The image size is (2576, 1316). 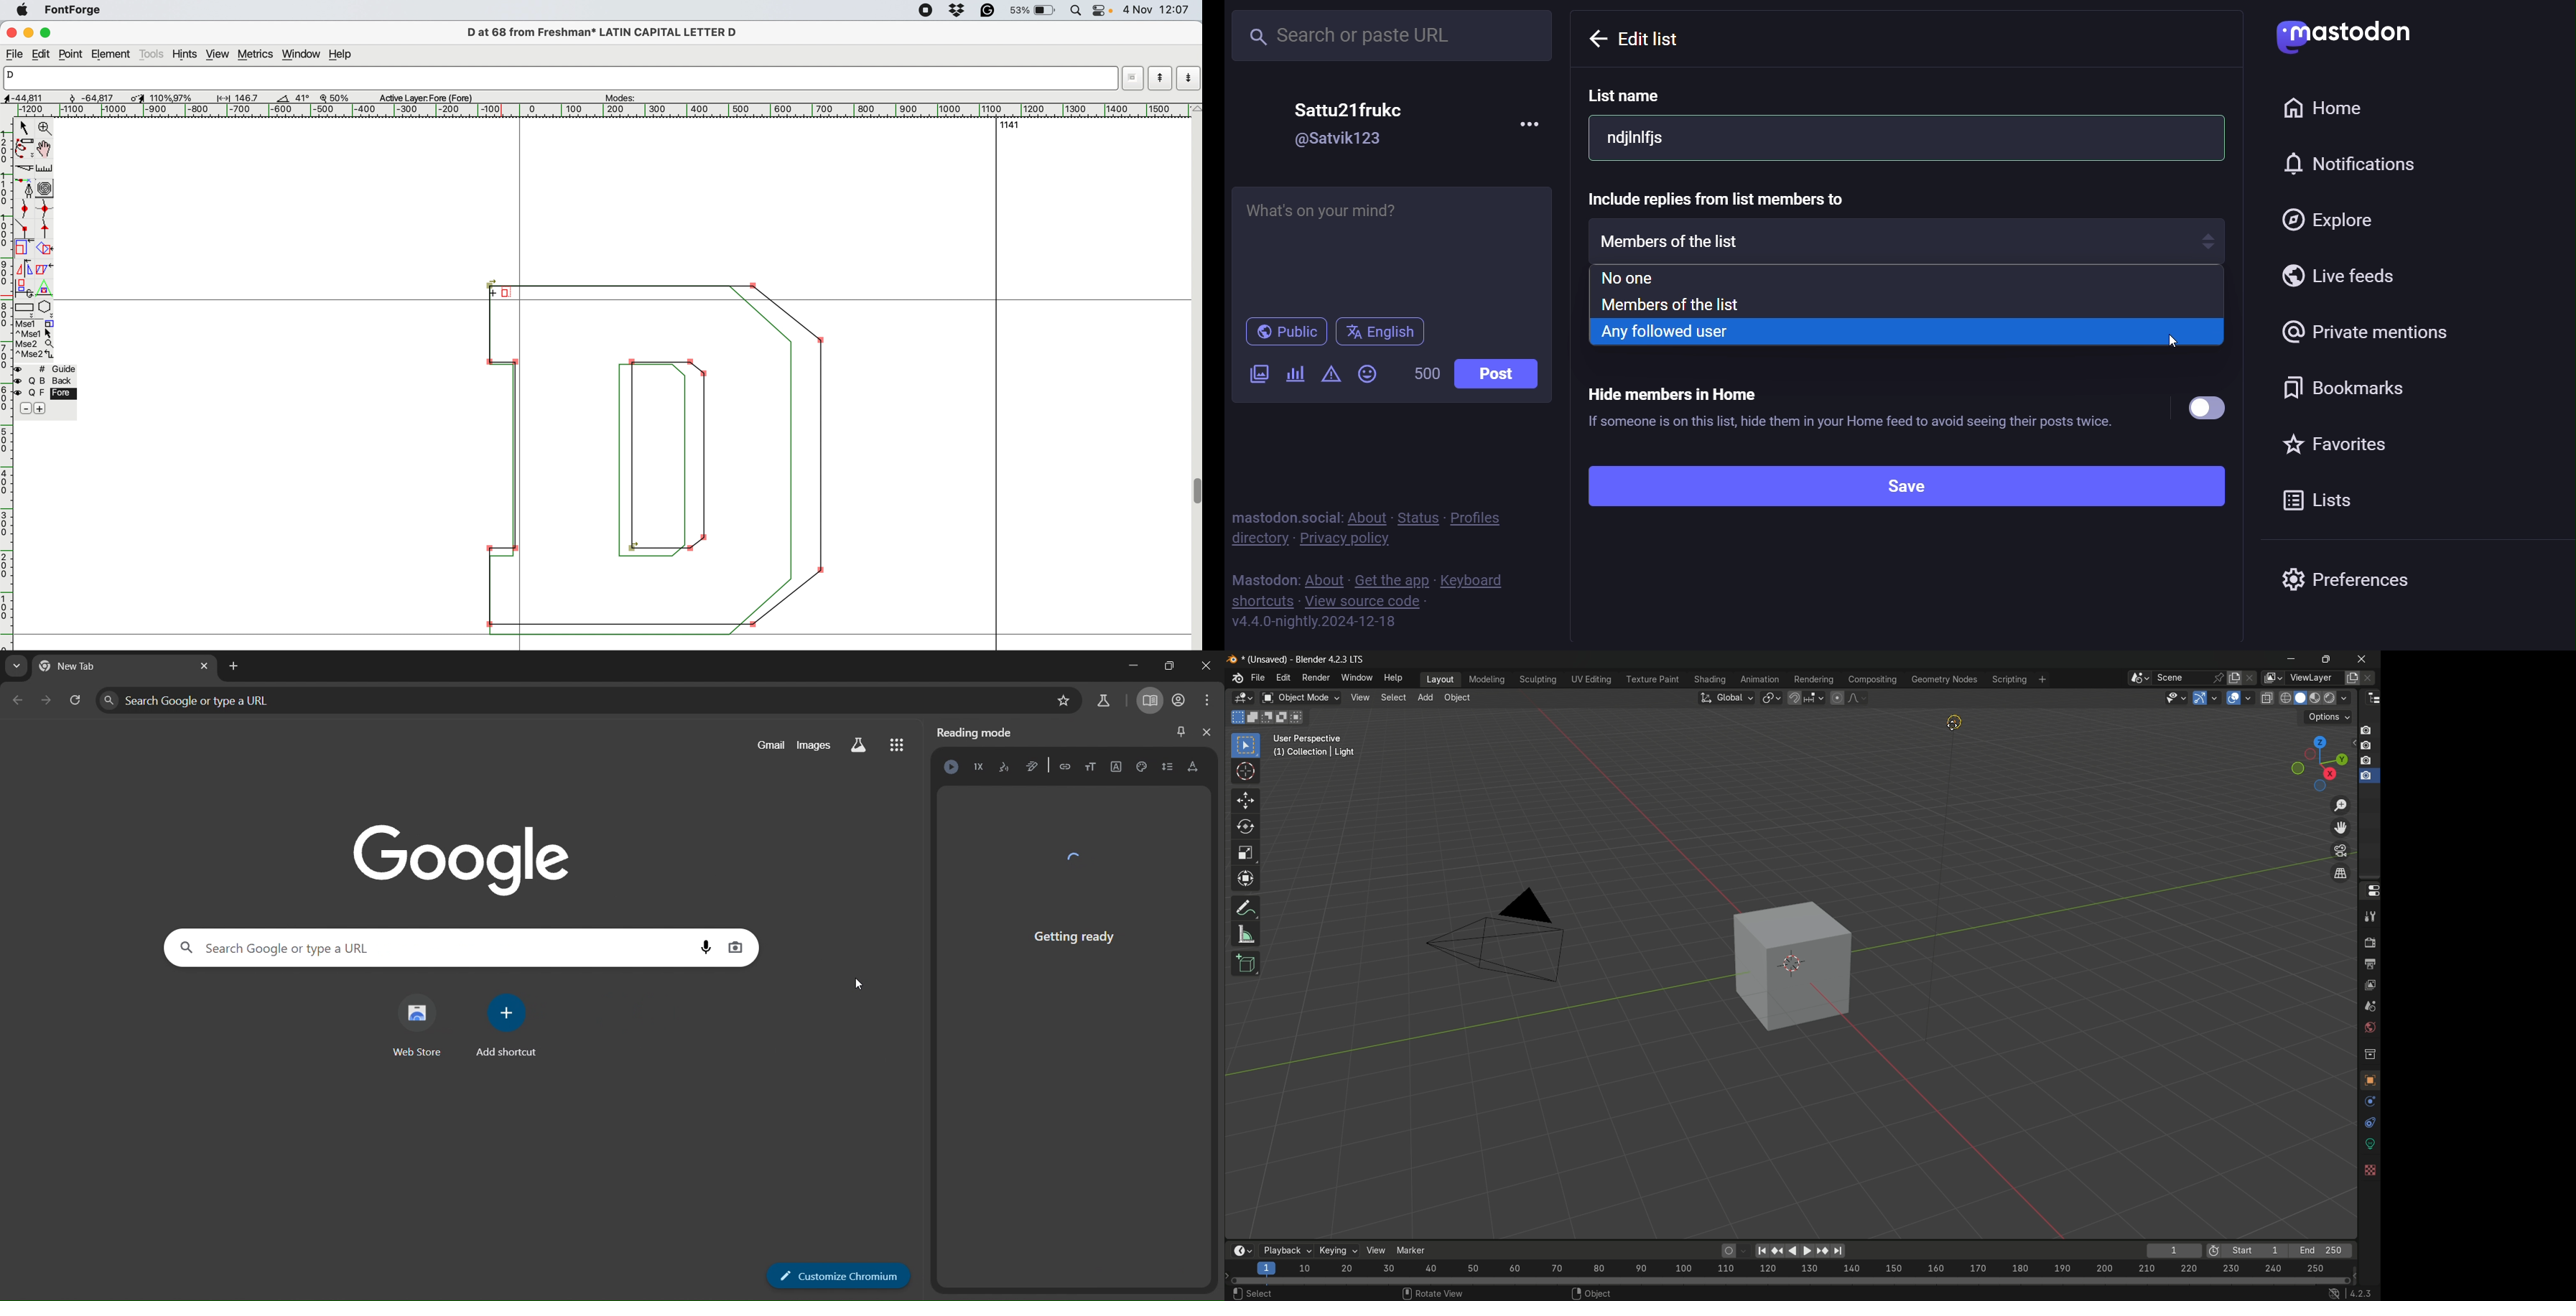 What do you see at coordinates (2318, 697) in the screenshot?
I see `material preview` at bounding box center [2318, 697].